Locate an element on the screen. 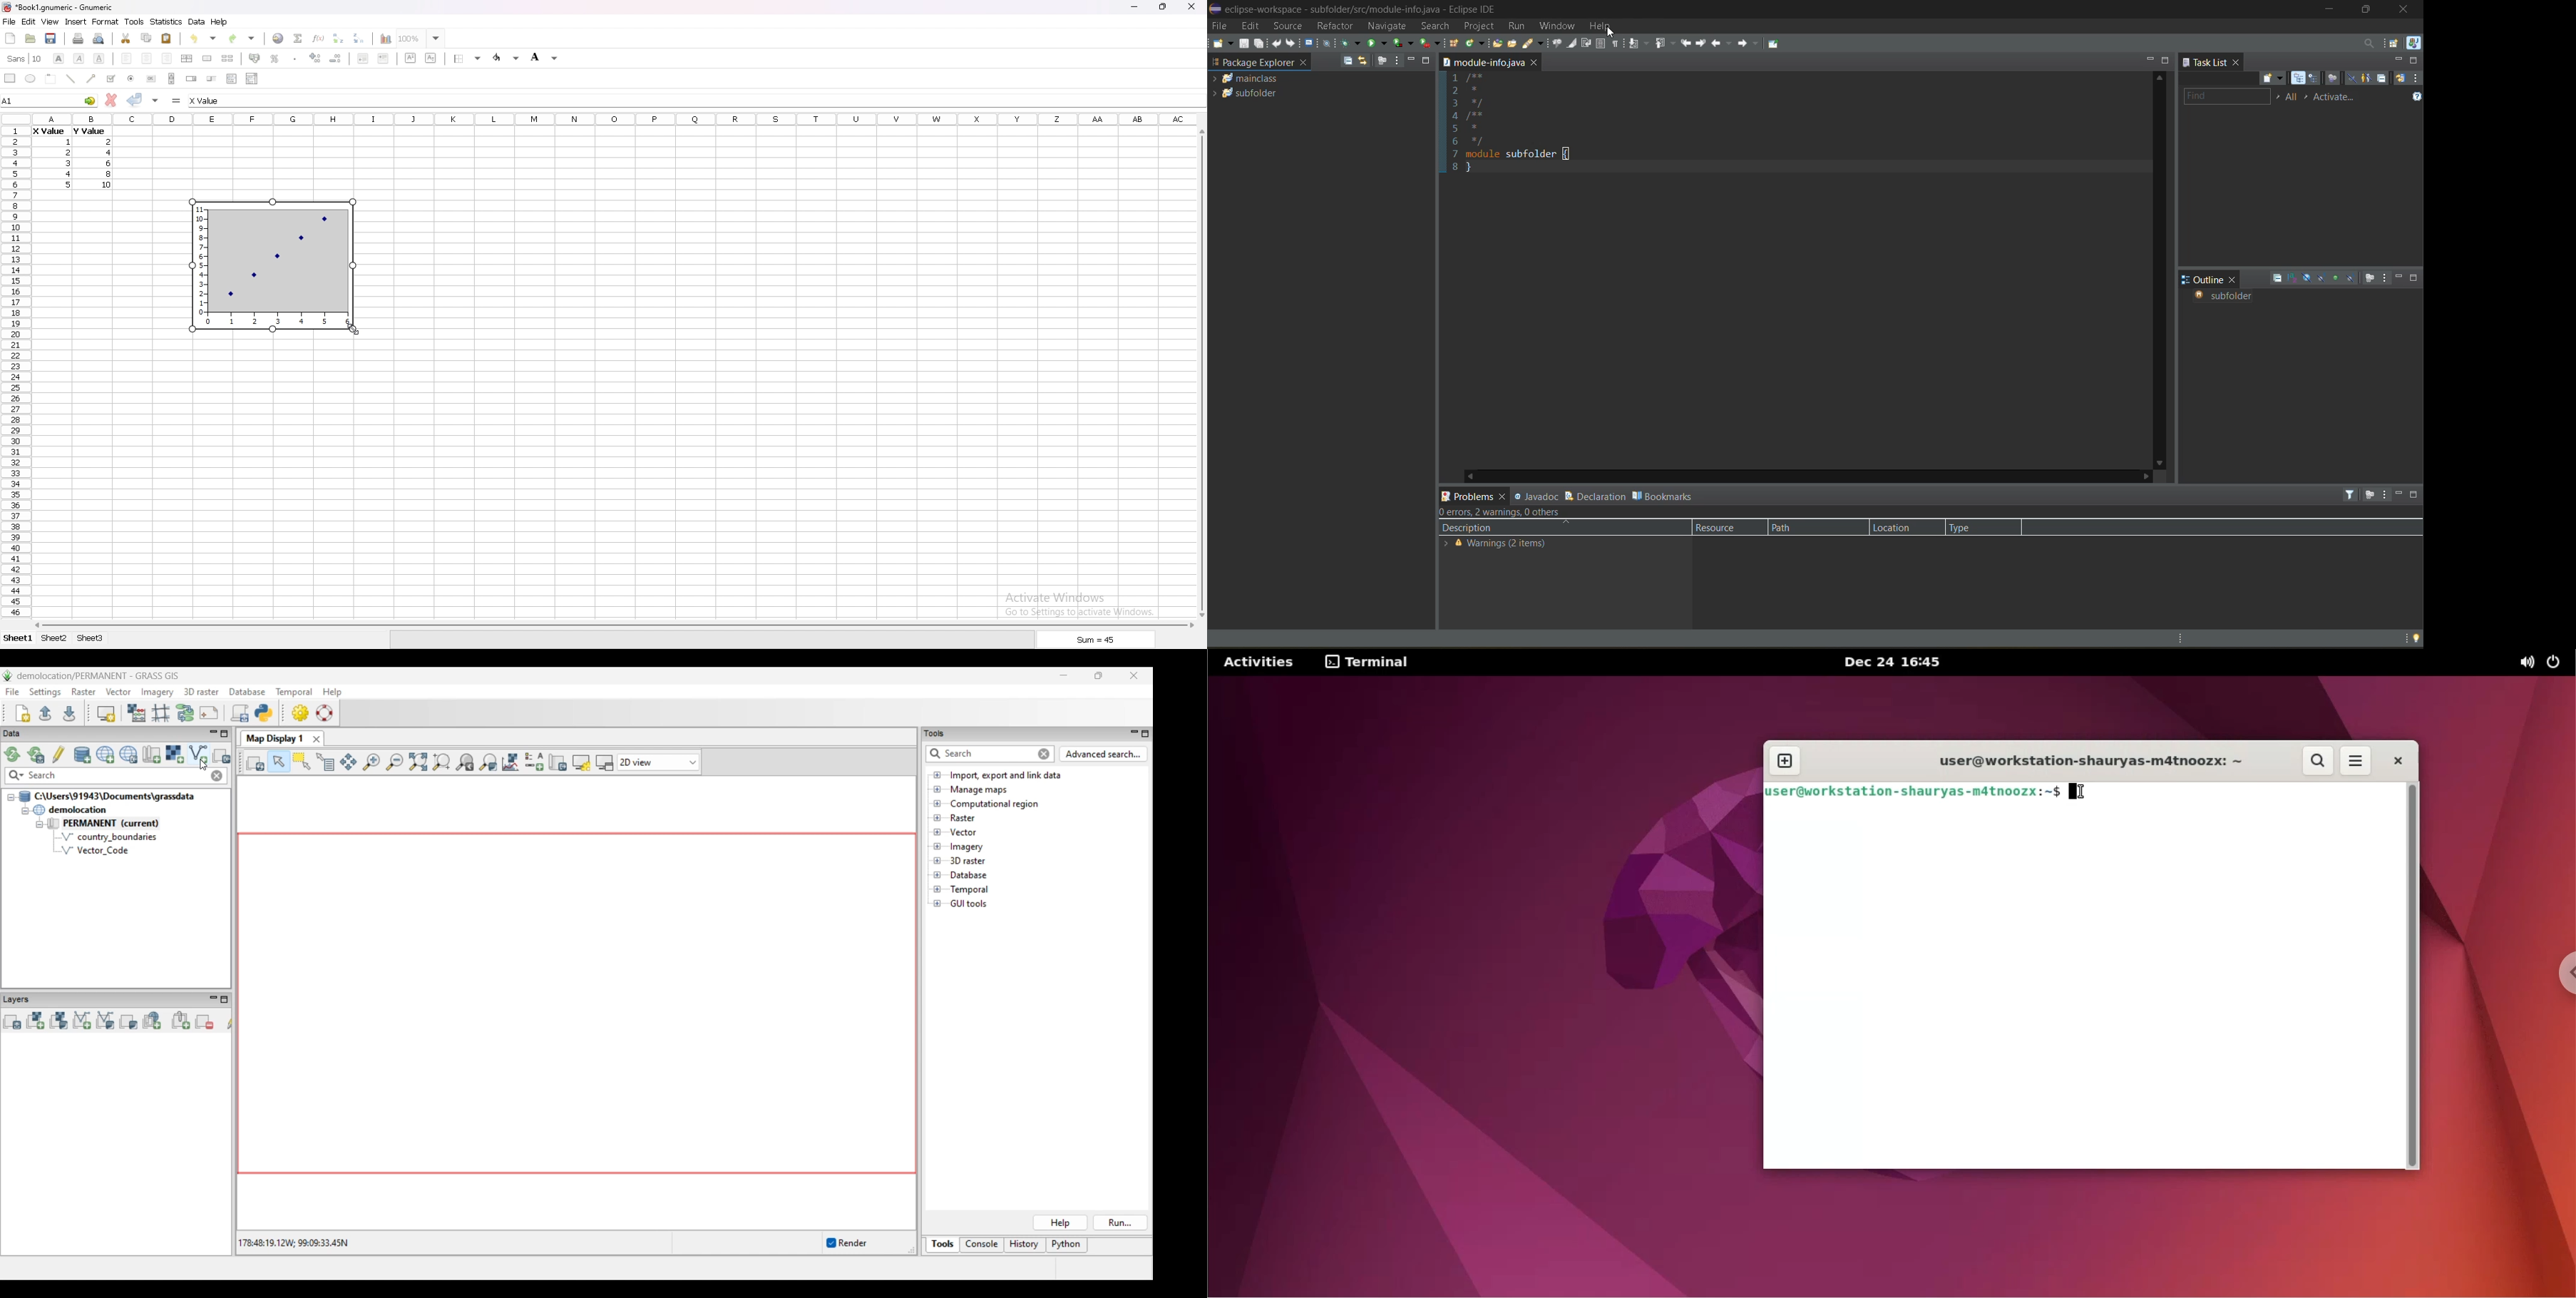 The width and height of the screenshot is (2576, 1316). minimize is located at coordinates (2401, 279).